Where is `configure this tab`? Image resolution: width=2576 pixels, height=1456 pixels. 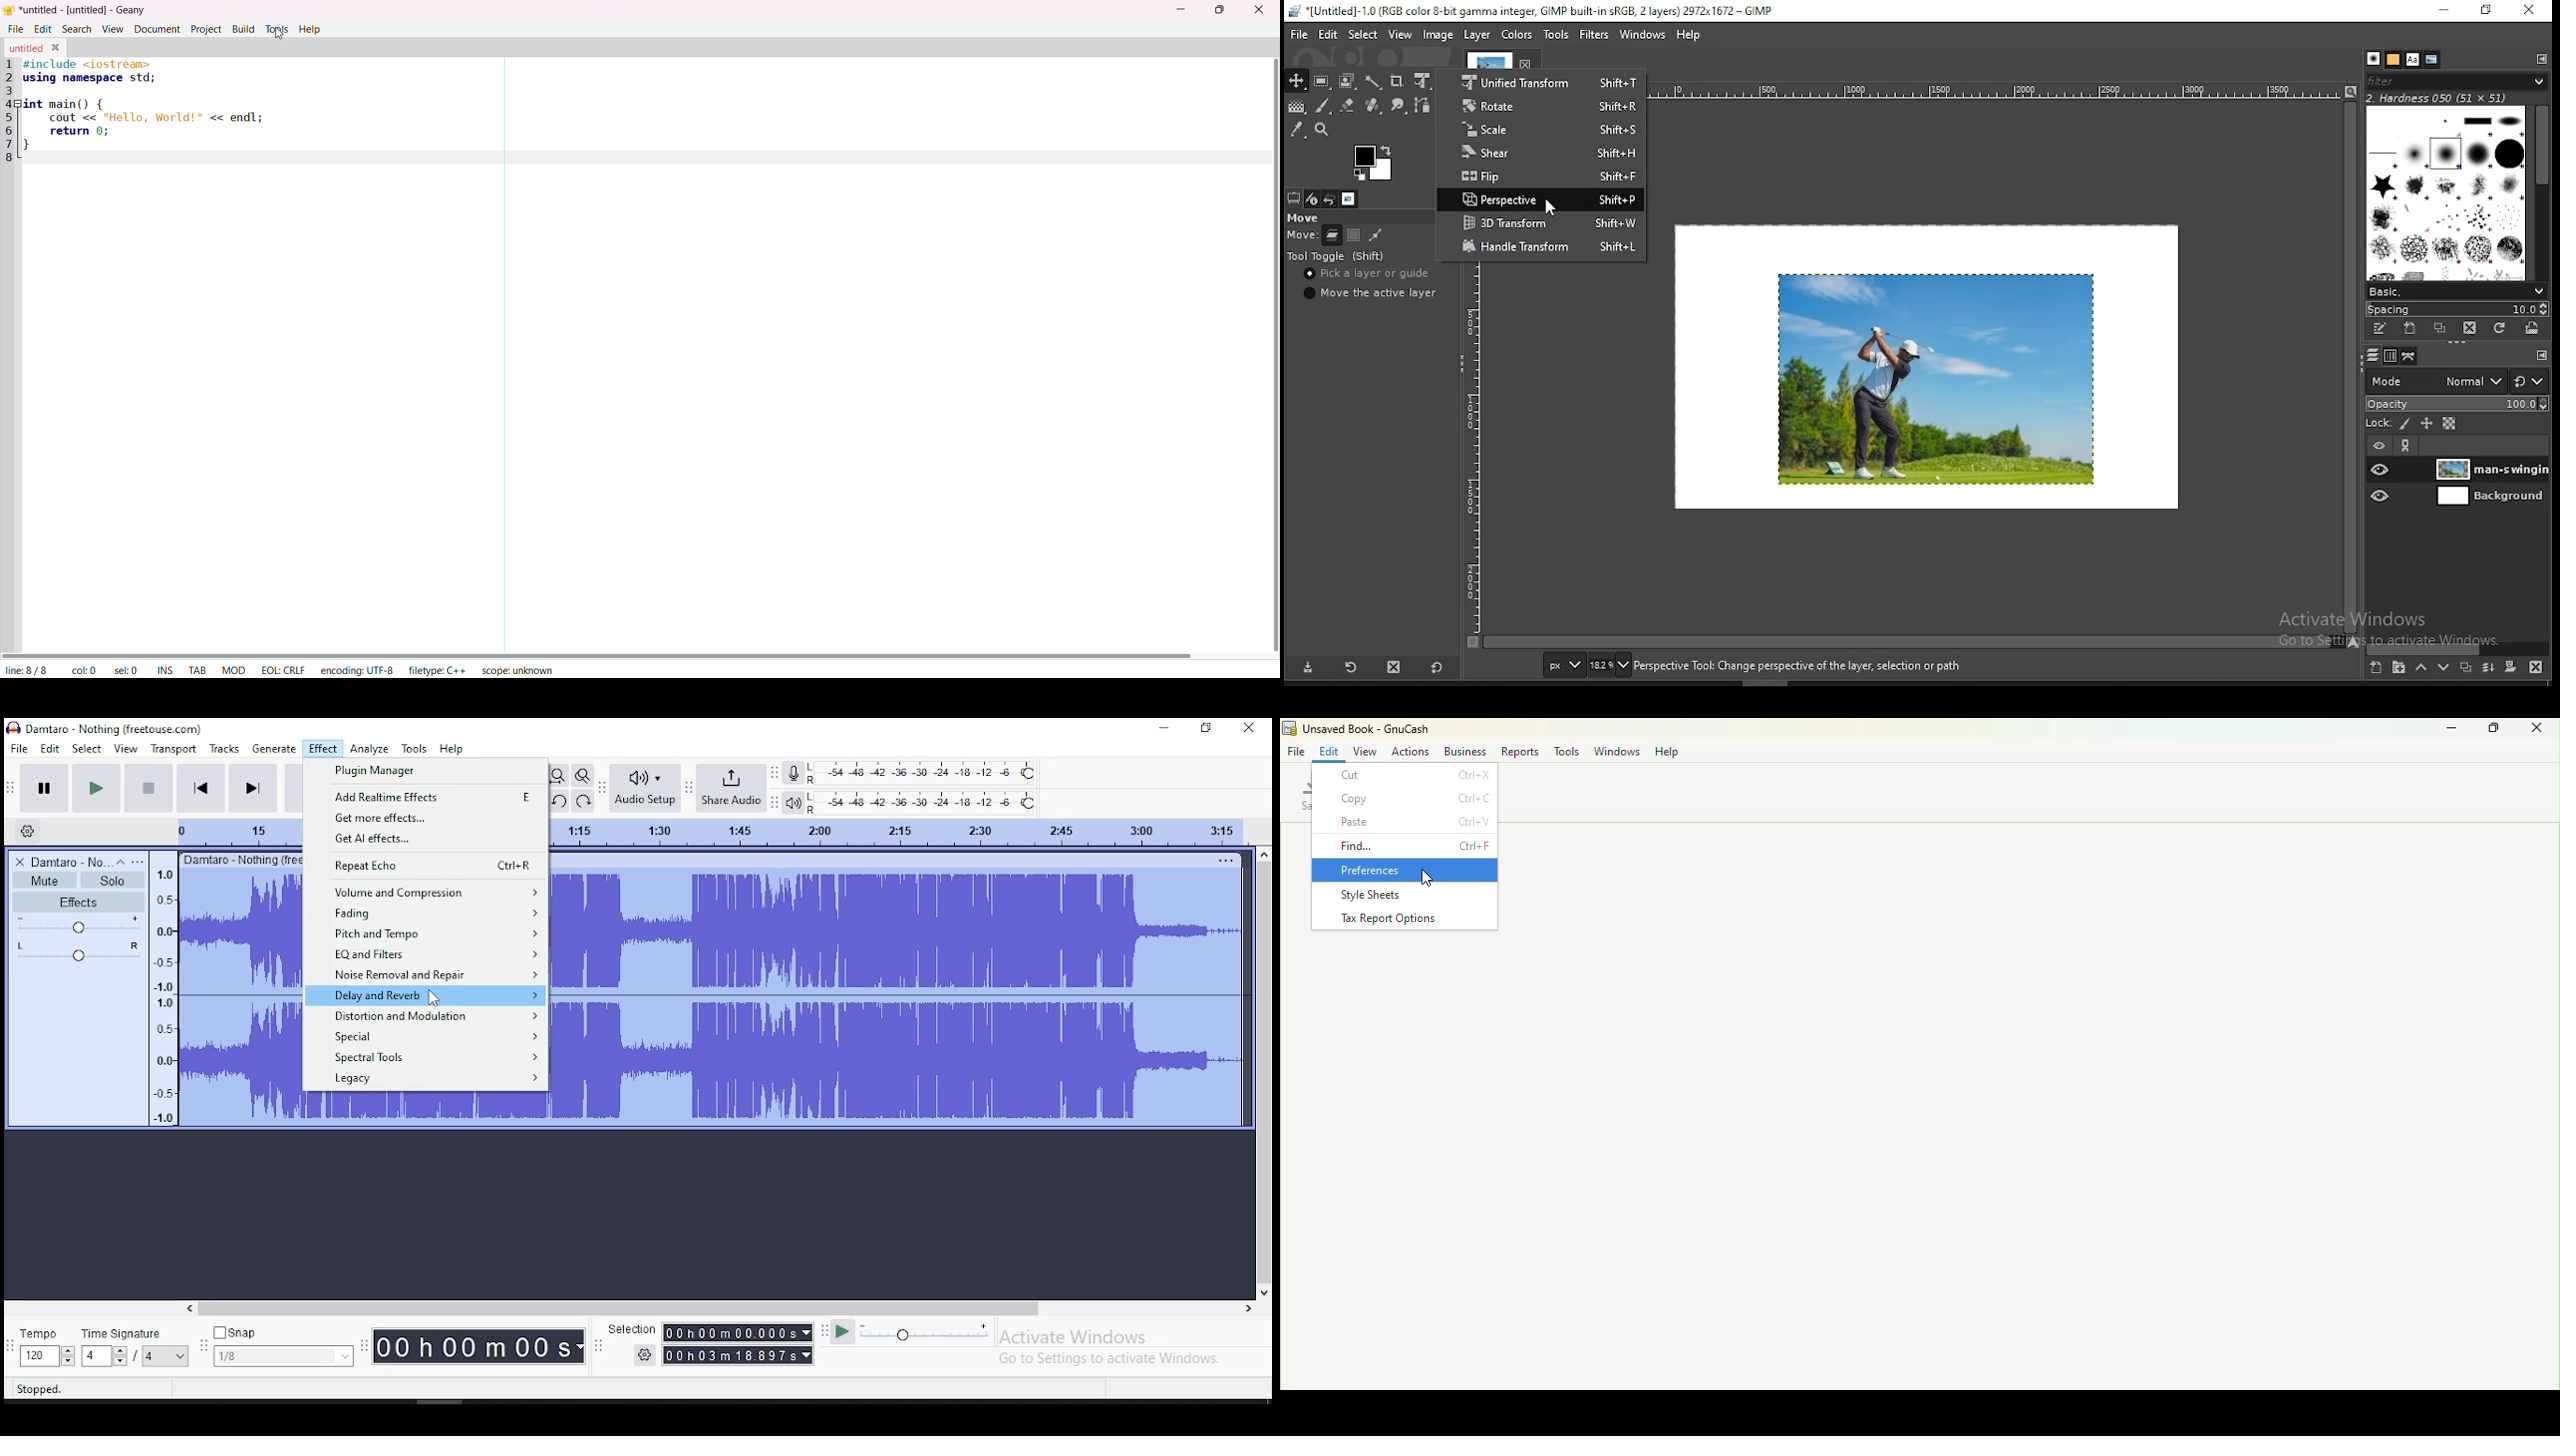
configure this tab is located at coordinates (2539, 354).